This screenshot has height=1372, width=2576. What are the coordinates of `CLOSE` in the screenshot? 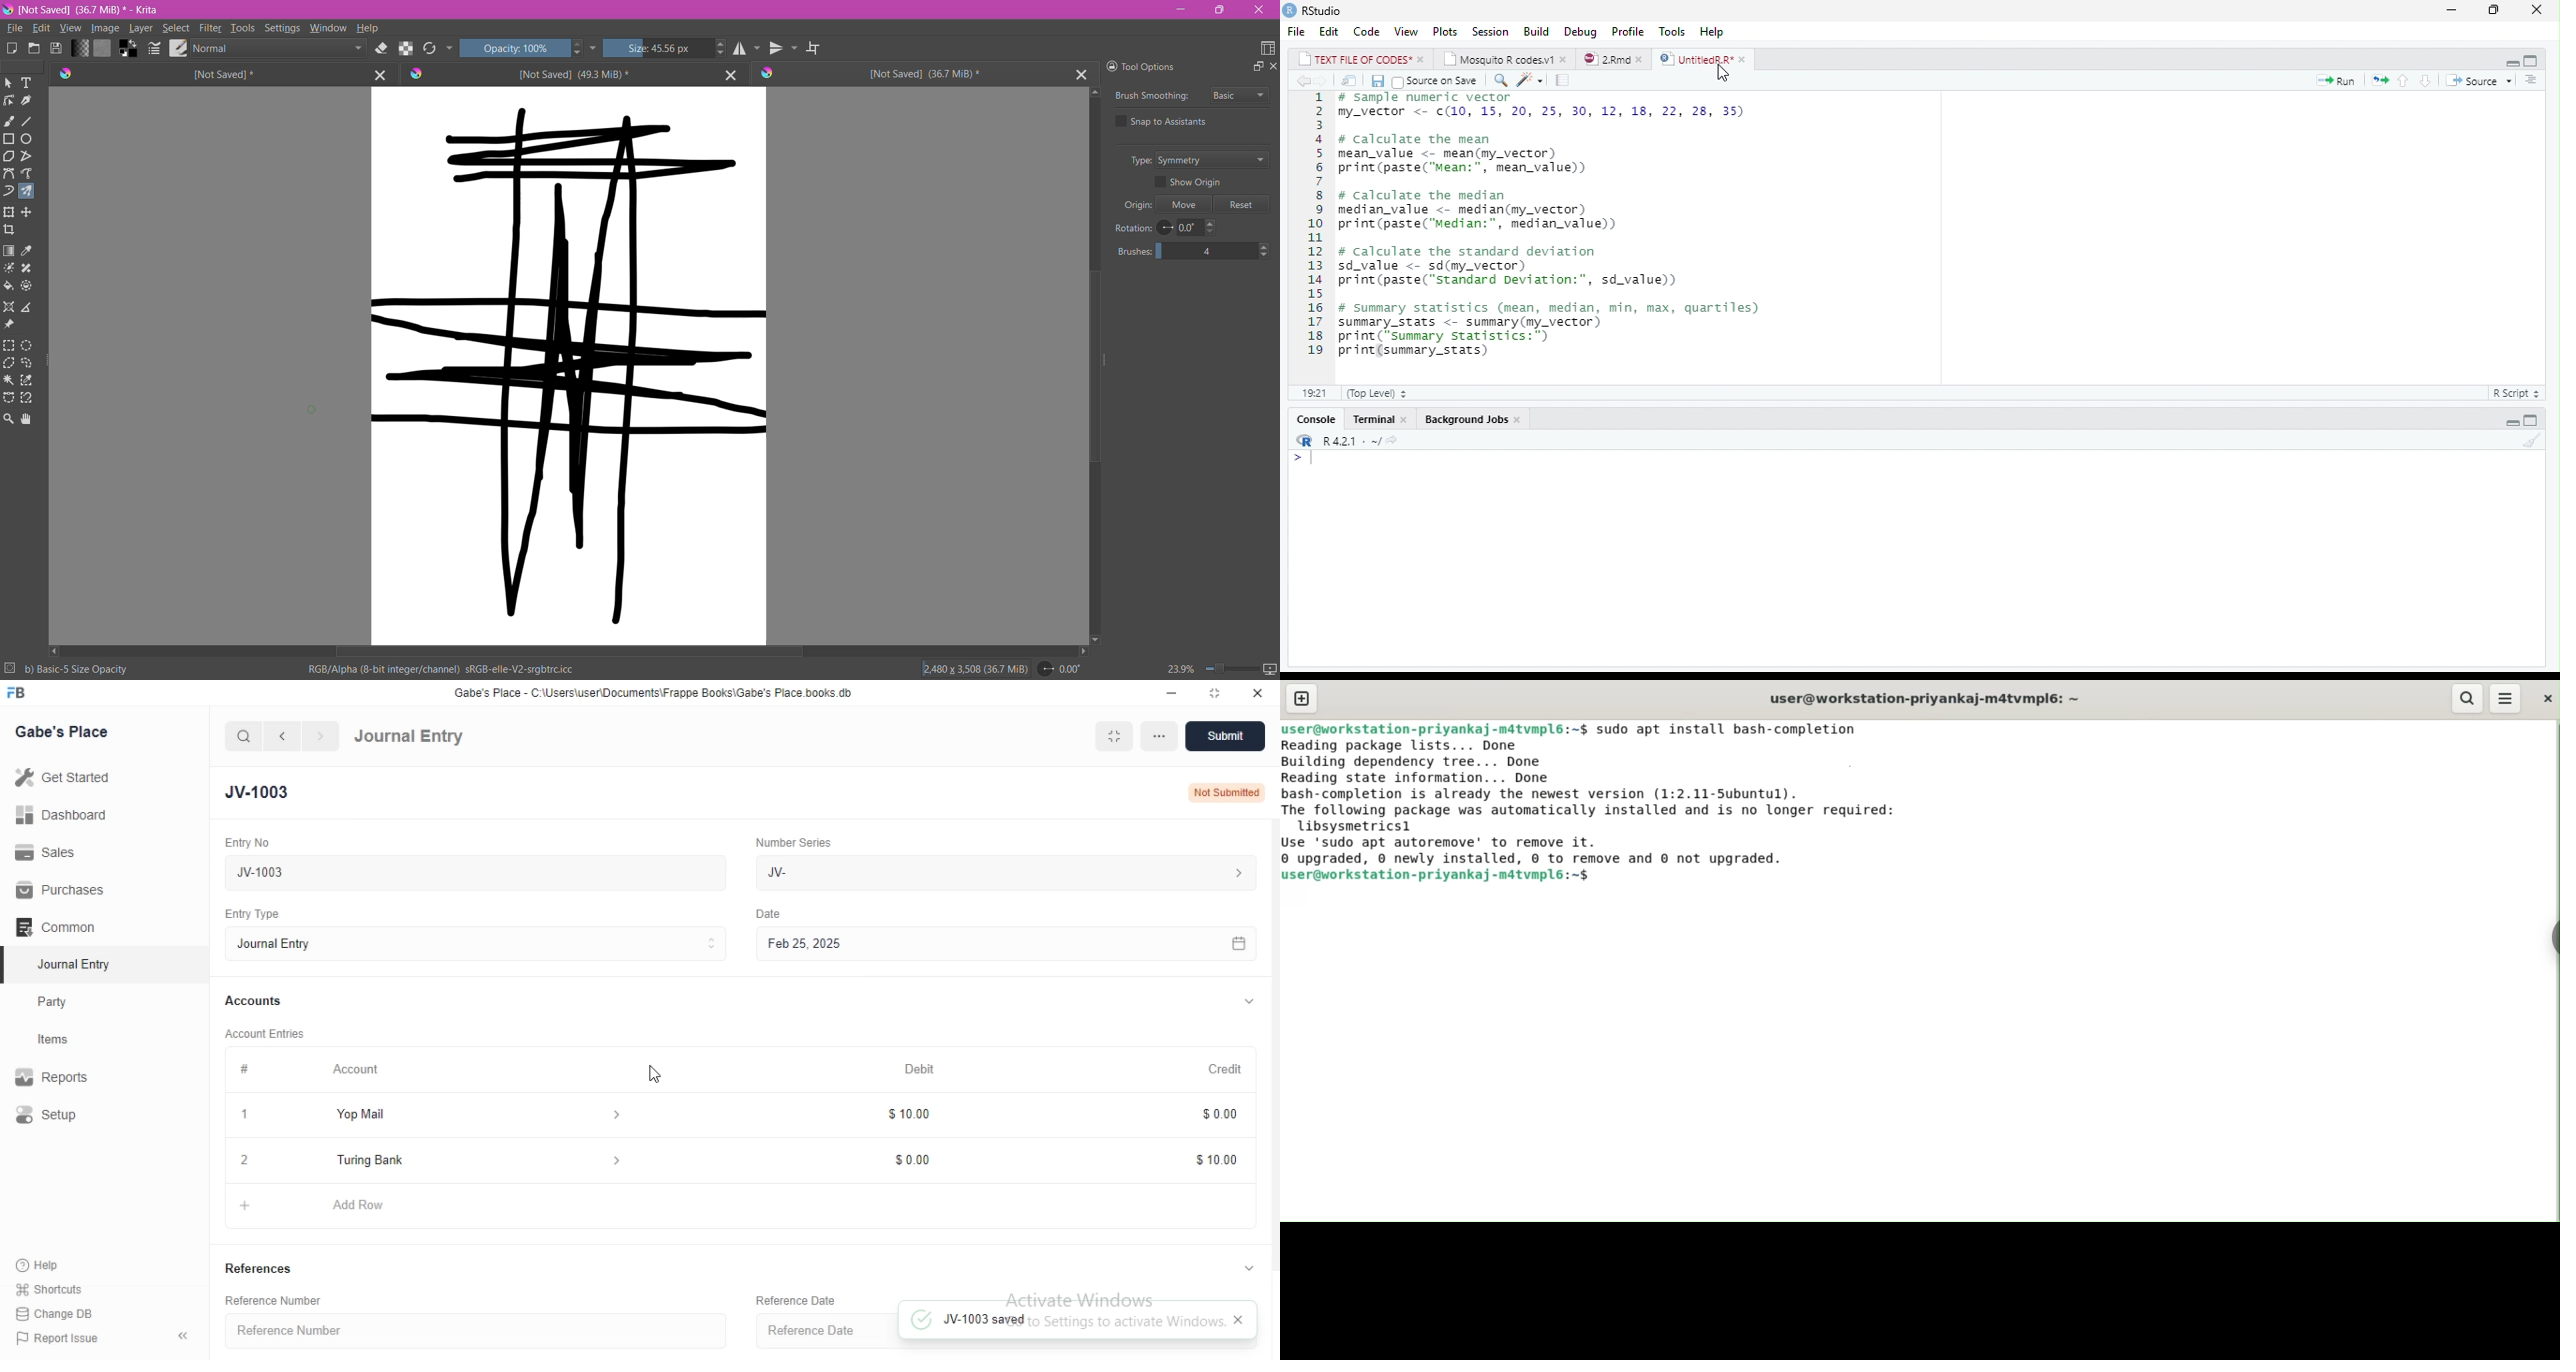 It's located at (1237, 1321).